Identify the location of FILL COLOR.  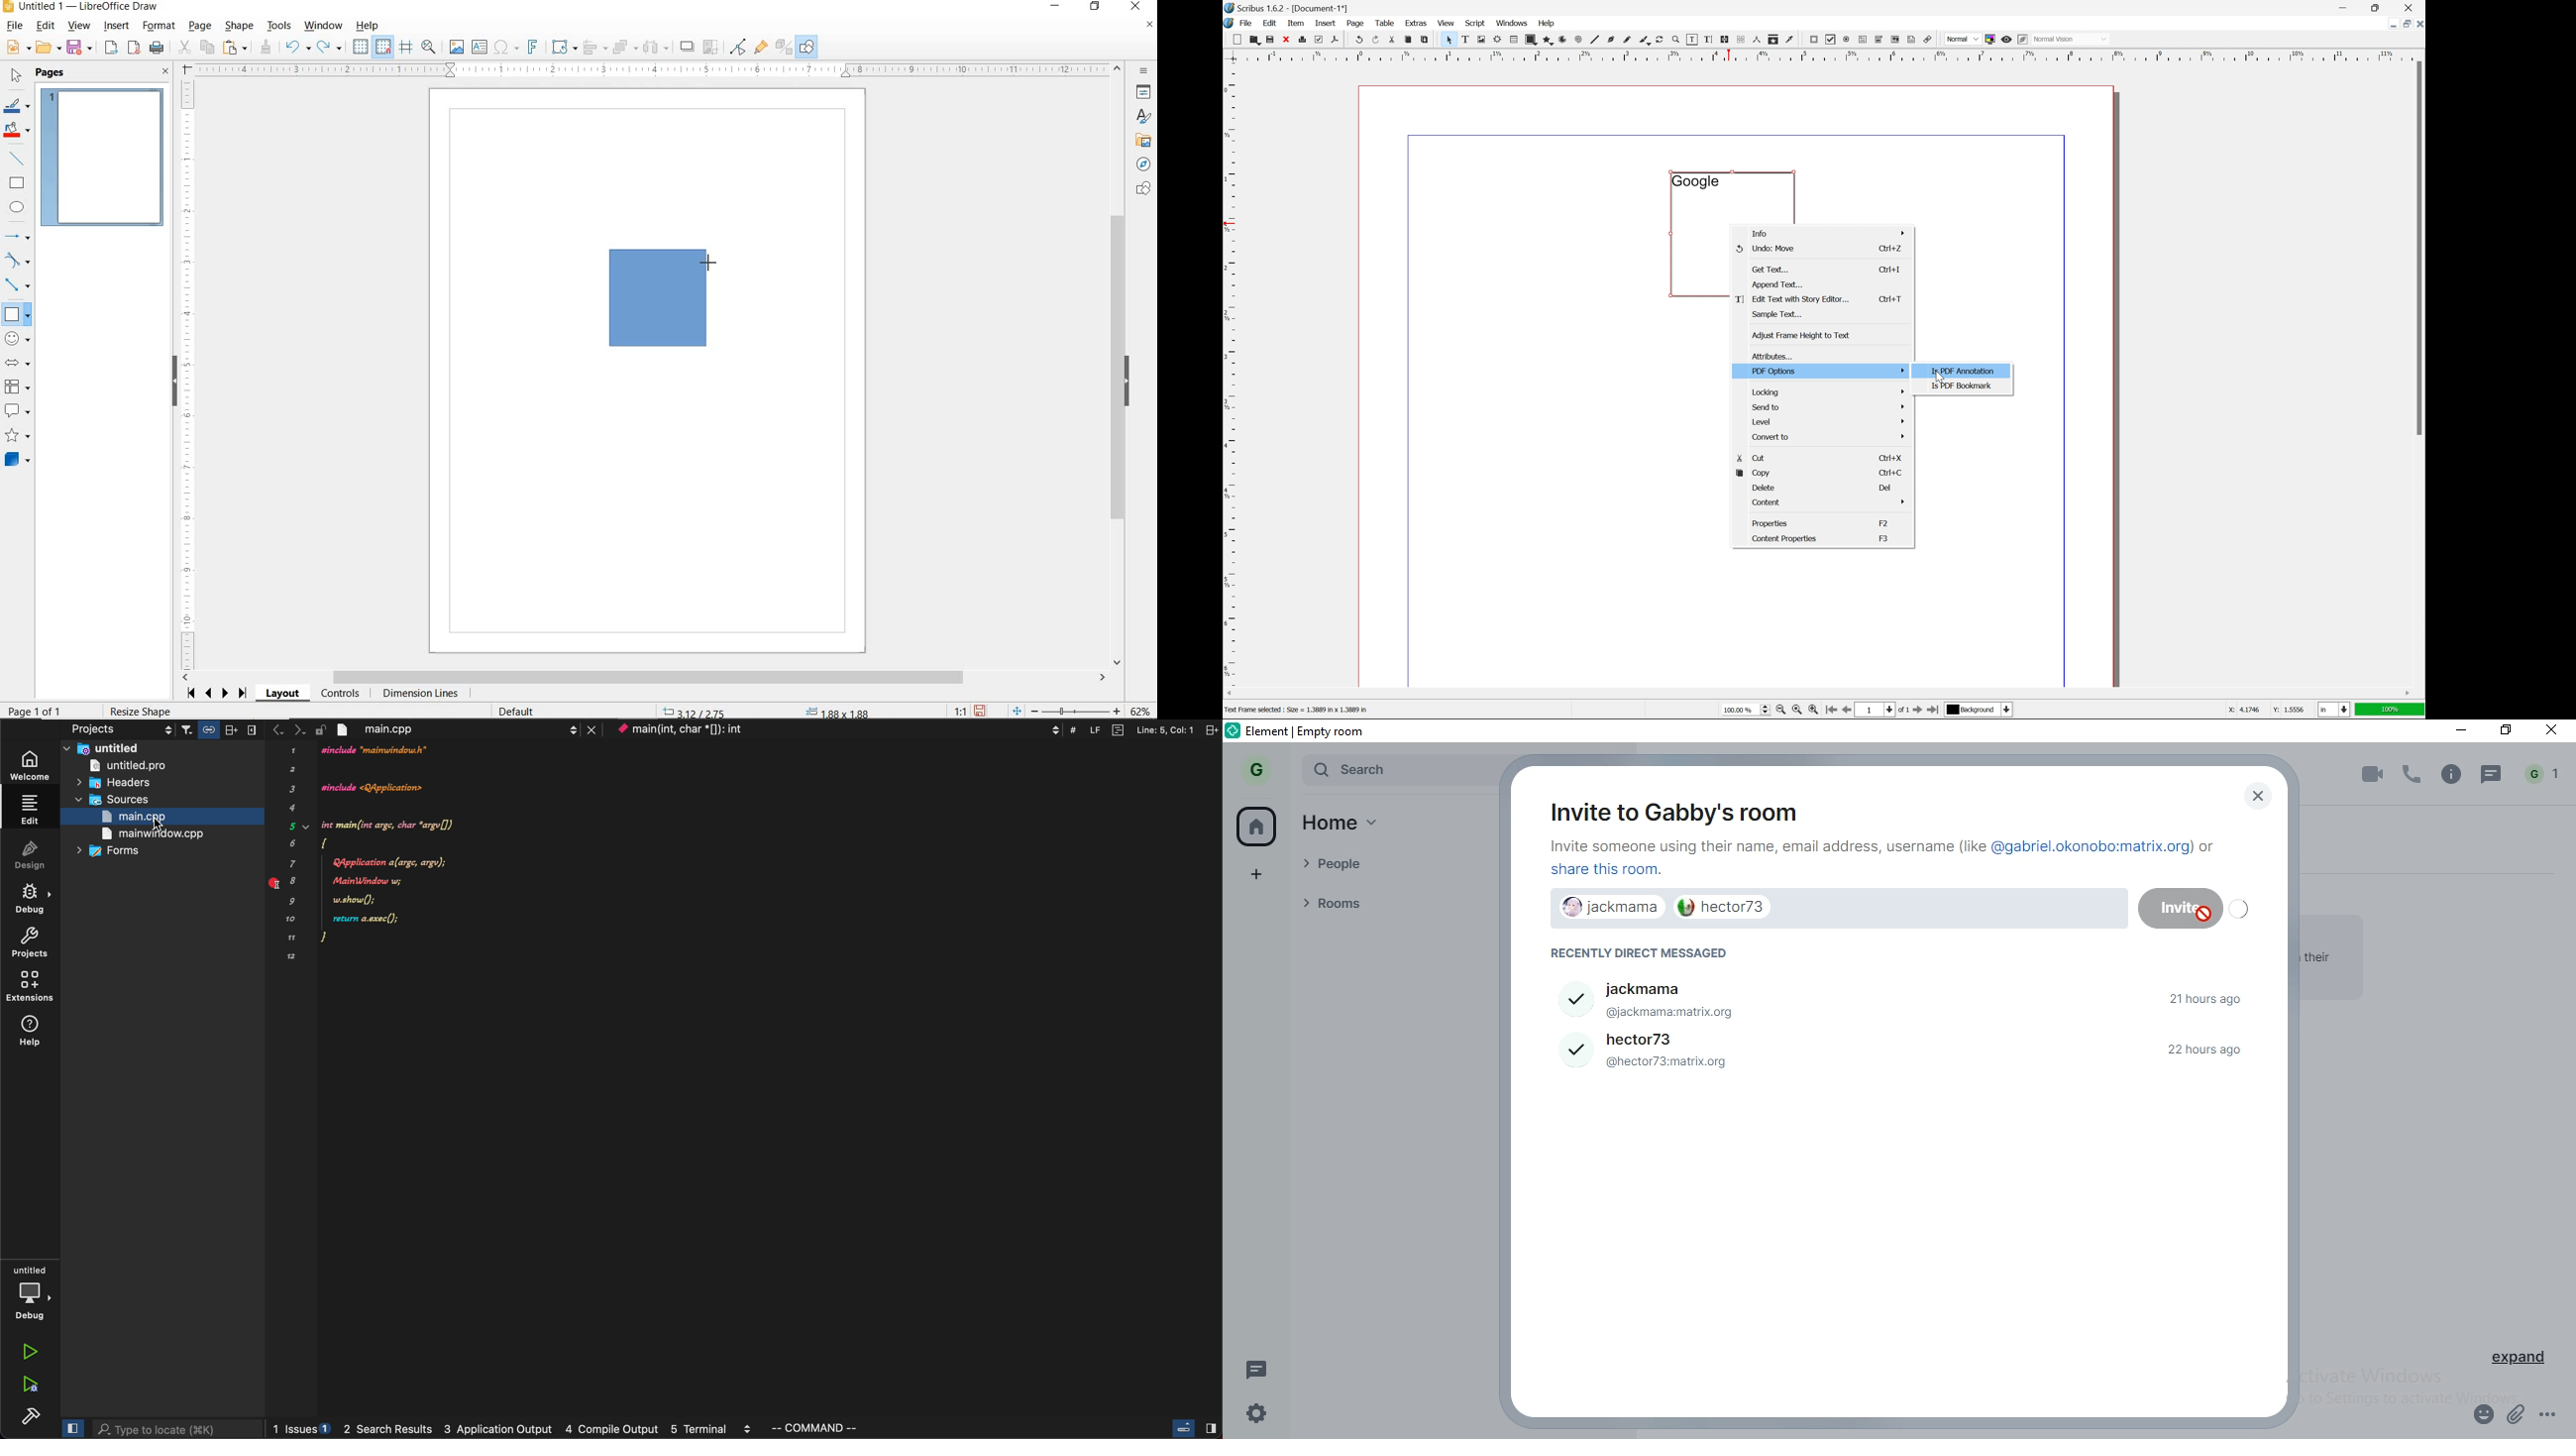
(18, 132).